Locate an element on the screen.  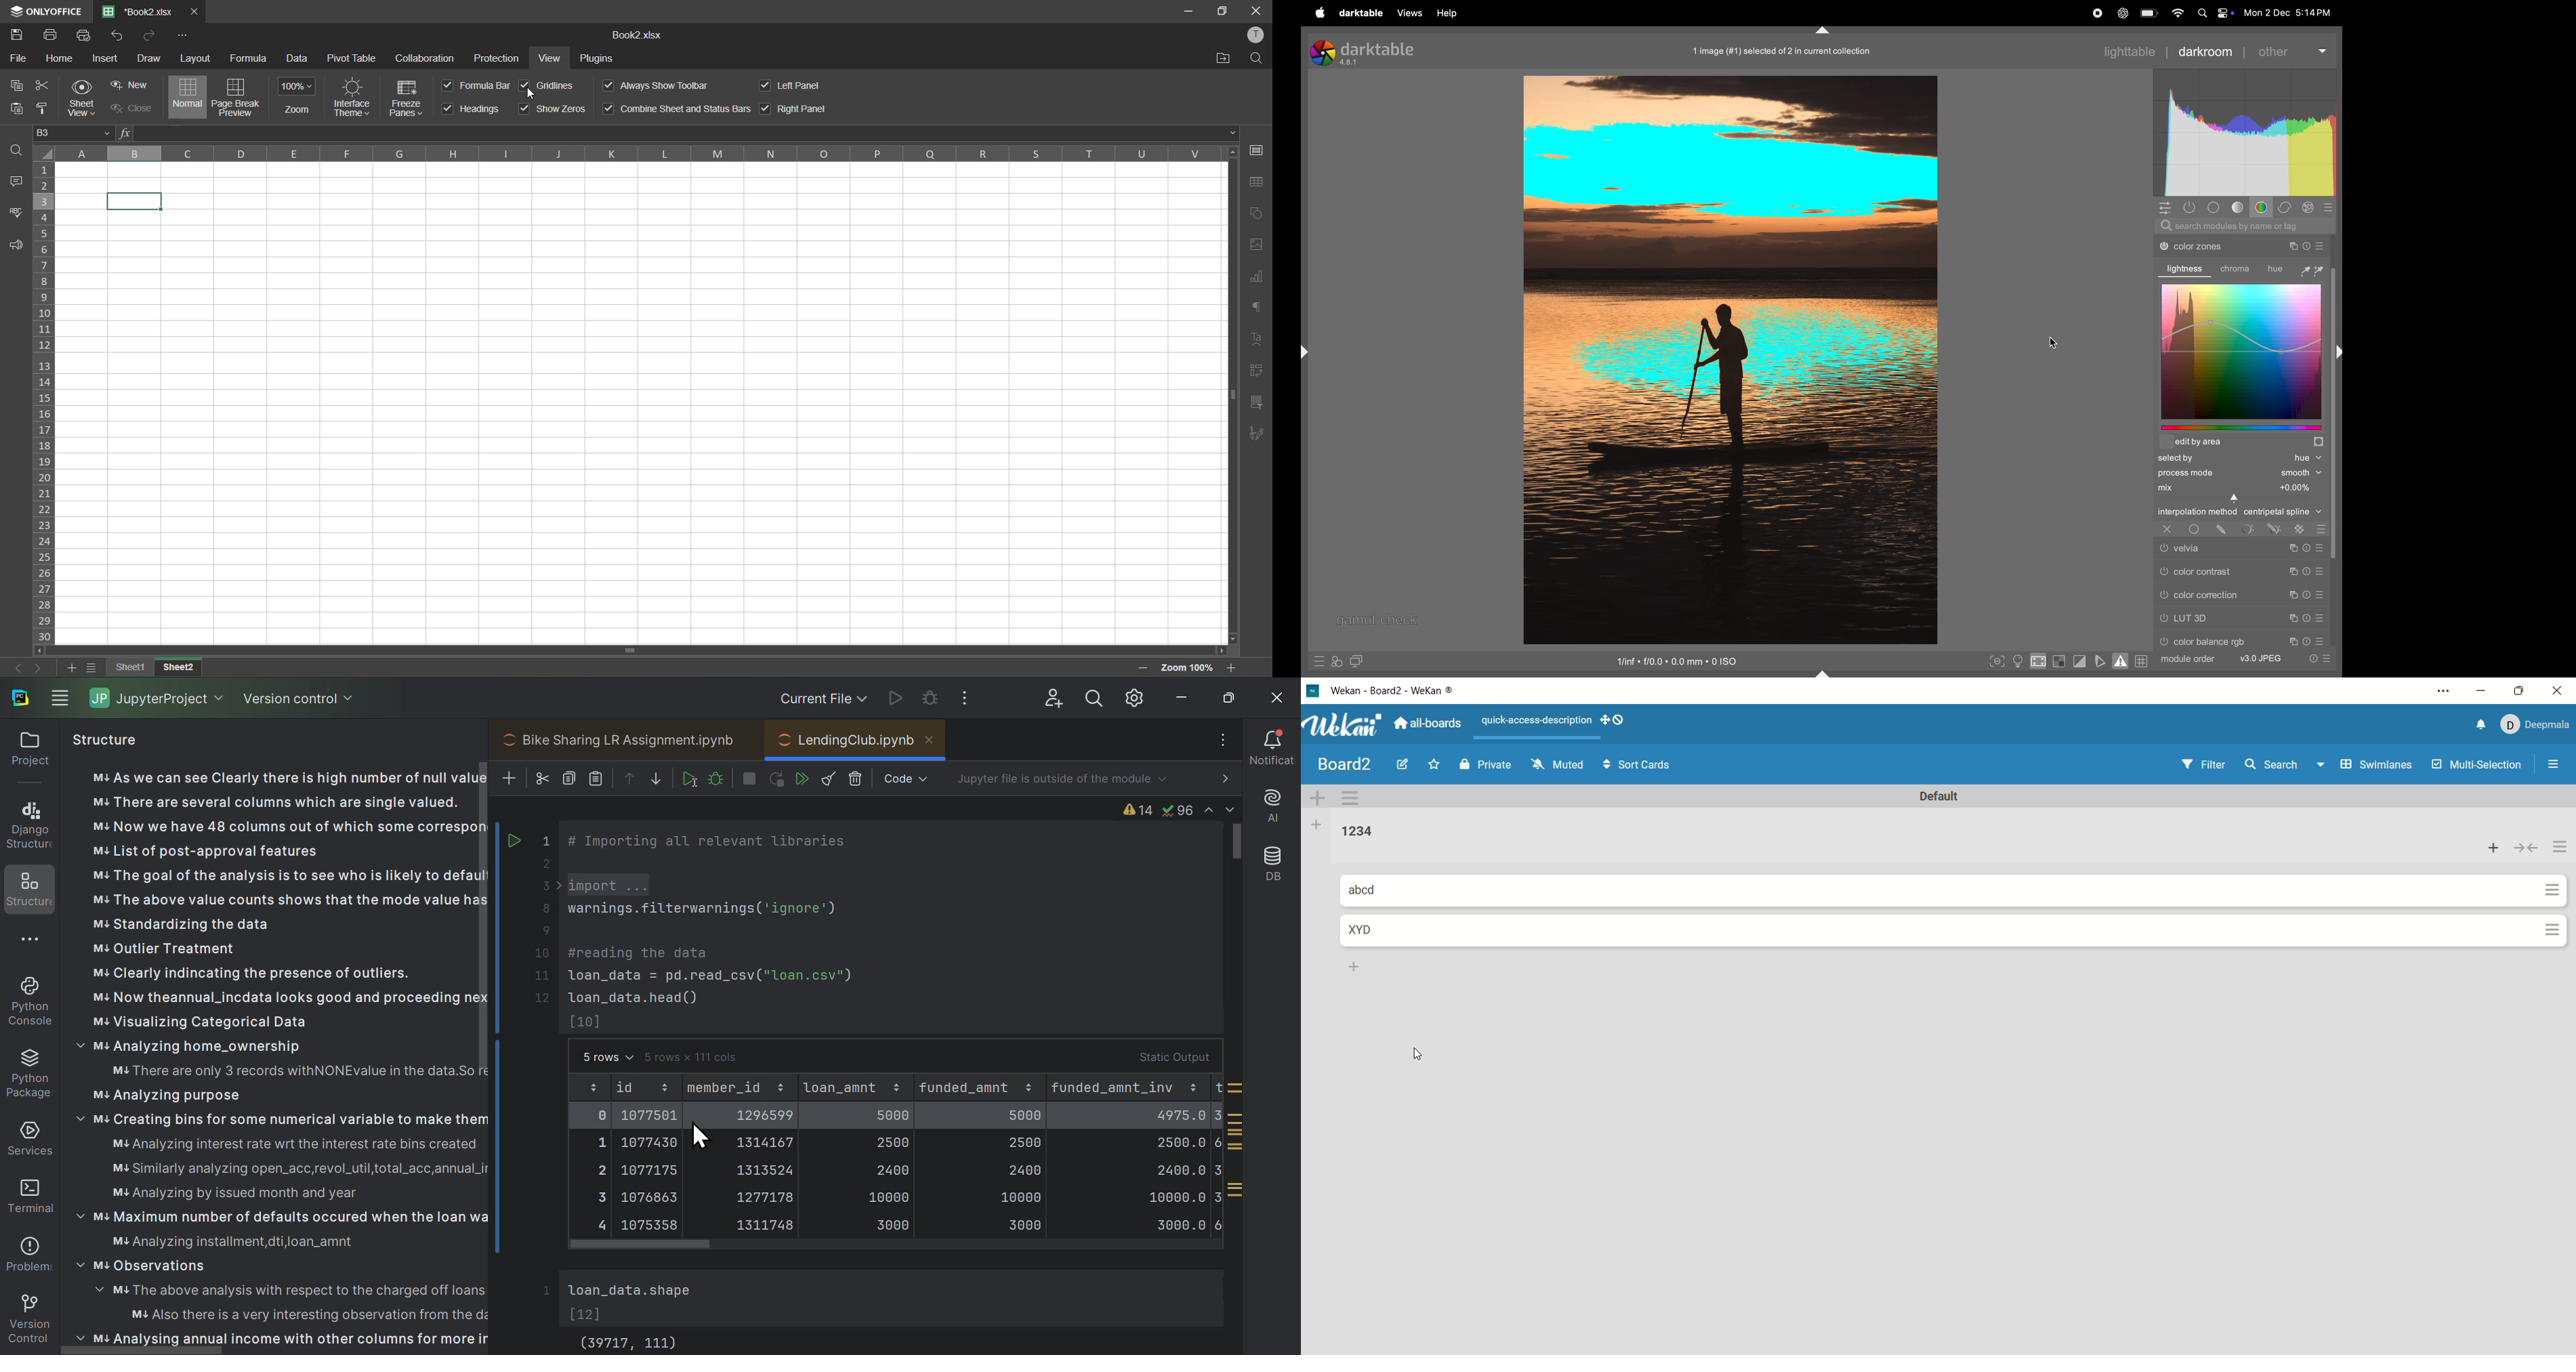
previous is located at coordinates (13, 668).